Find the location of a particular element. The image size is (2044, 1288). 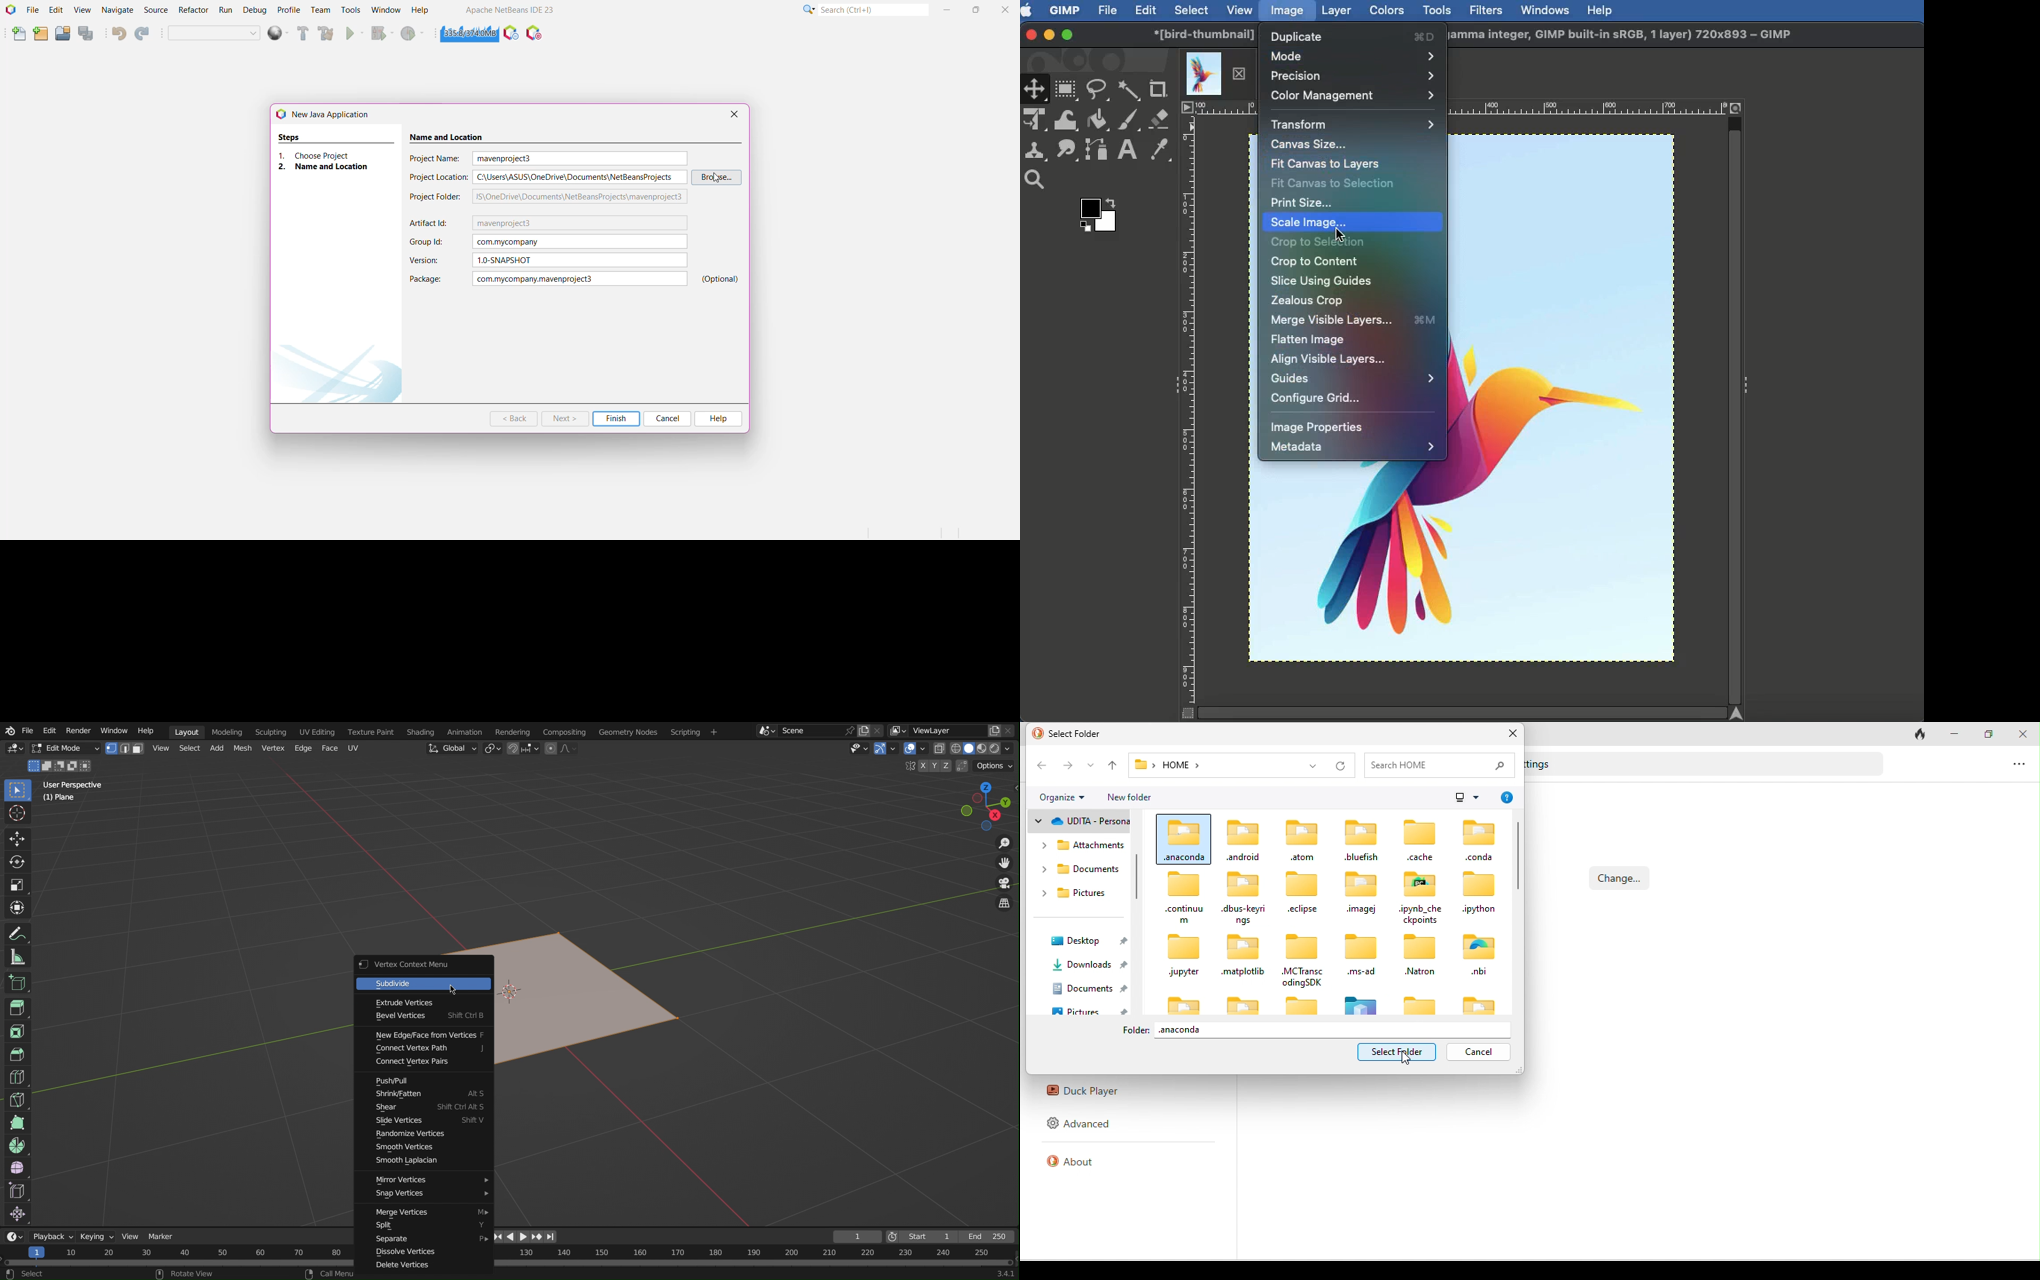

home is located at coordinates (1184, 766).